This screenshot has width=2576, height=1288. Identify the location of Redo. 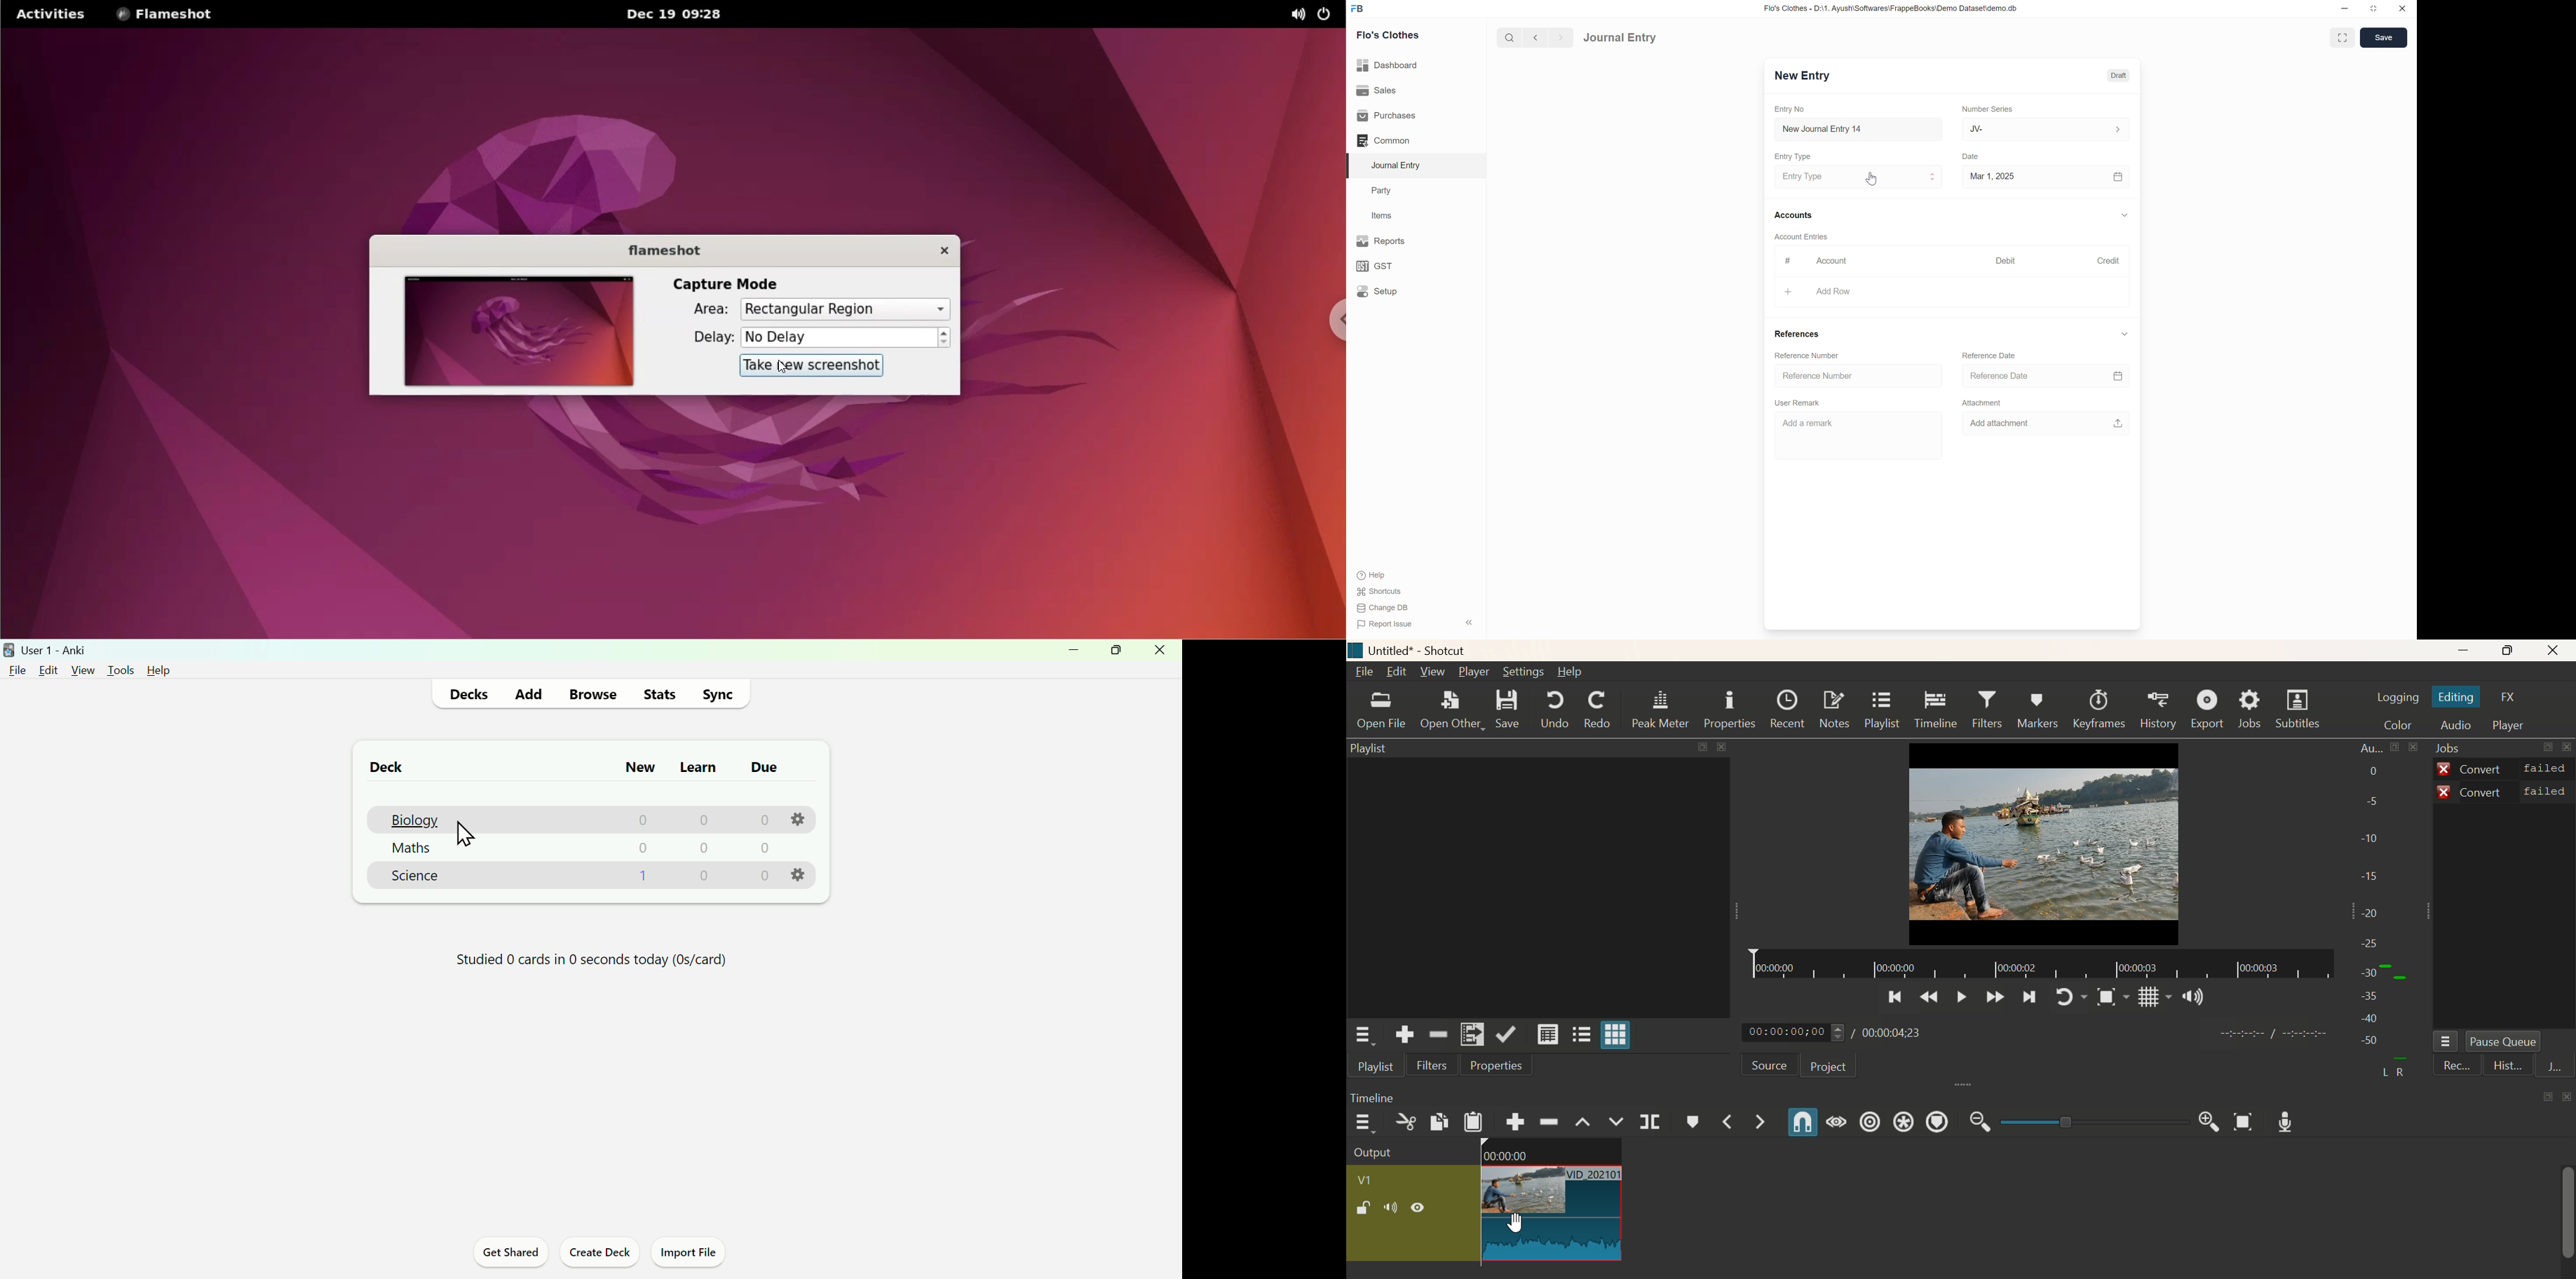
(1598, 709).